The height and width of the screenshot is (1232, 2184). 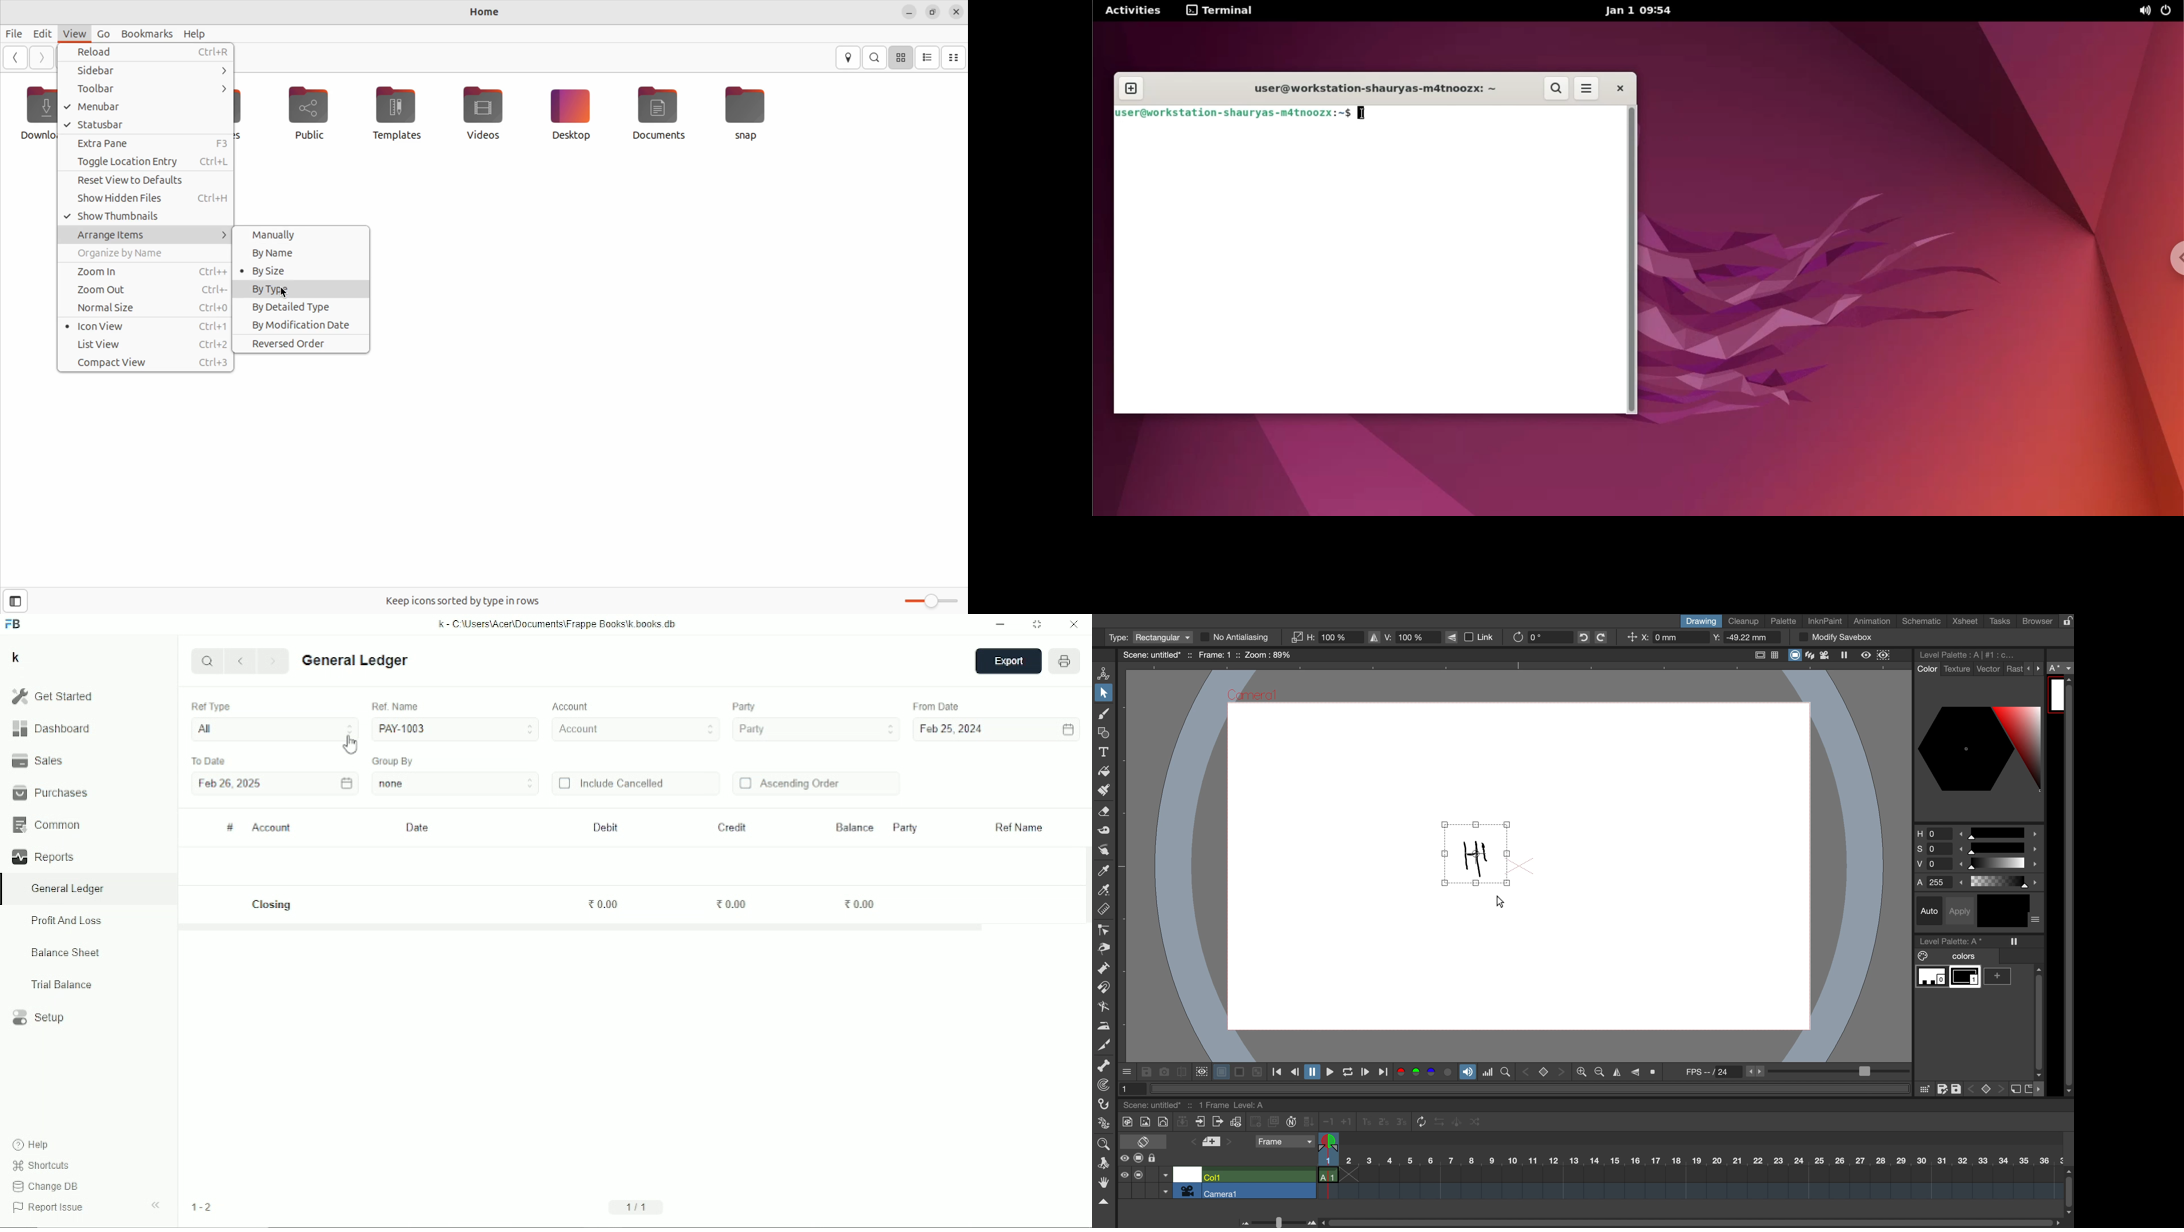 What do you see at coordinates (1065, 662) in the screenshot?
I see `Open report print view` at bounding box center [1065, 662].